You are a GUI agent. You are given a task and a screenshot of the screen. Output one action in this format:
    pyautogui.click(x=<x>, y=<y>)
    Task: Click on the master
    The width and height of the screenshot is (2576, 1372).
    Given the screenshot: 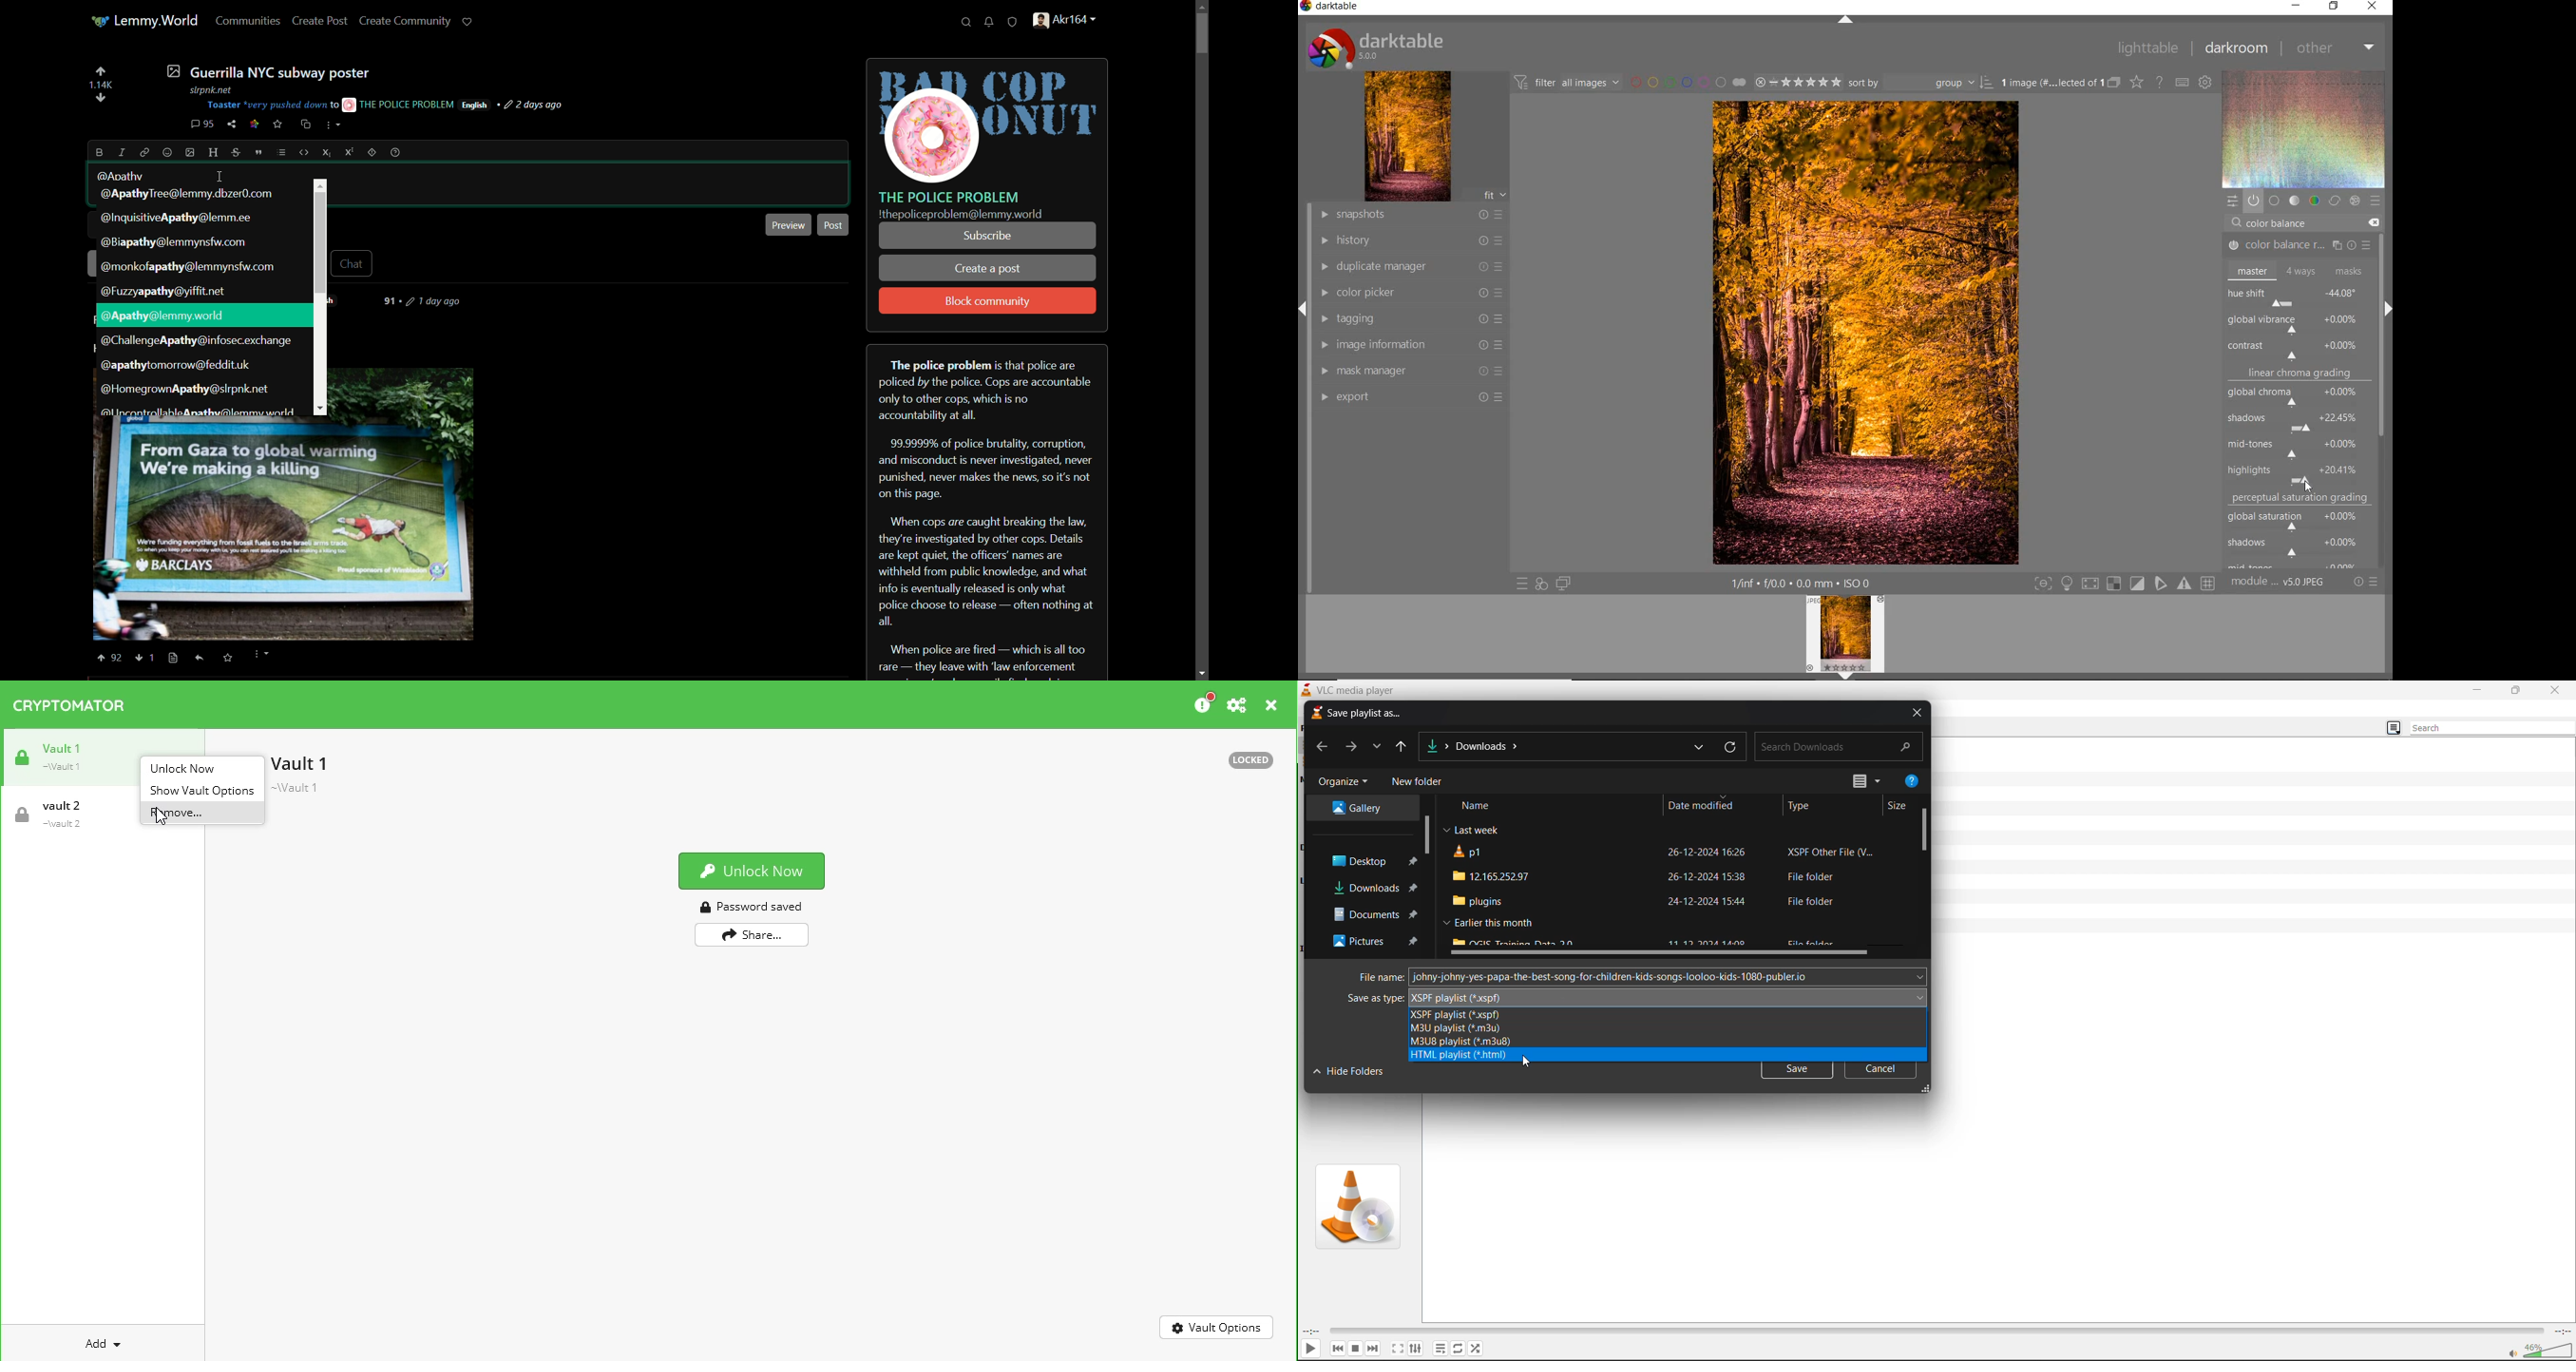 What is the action you would take?
    pyautogui.click(x=2296, y=271)
    